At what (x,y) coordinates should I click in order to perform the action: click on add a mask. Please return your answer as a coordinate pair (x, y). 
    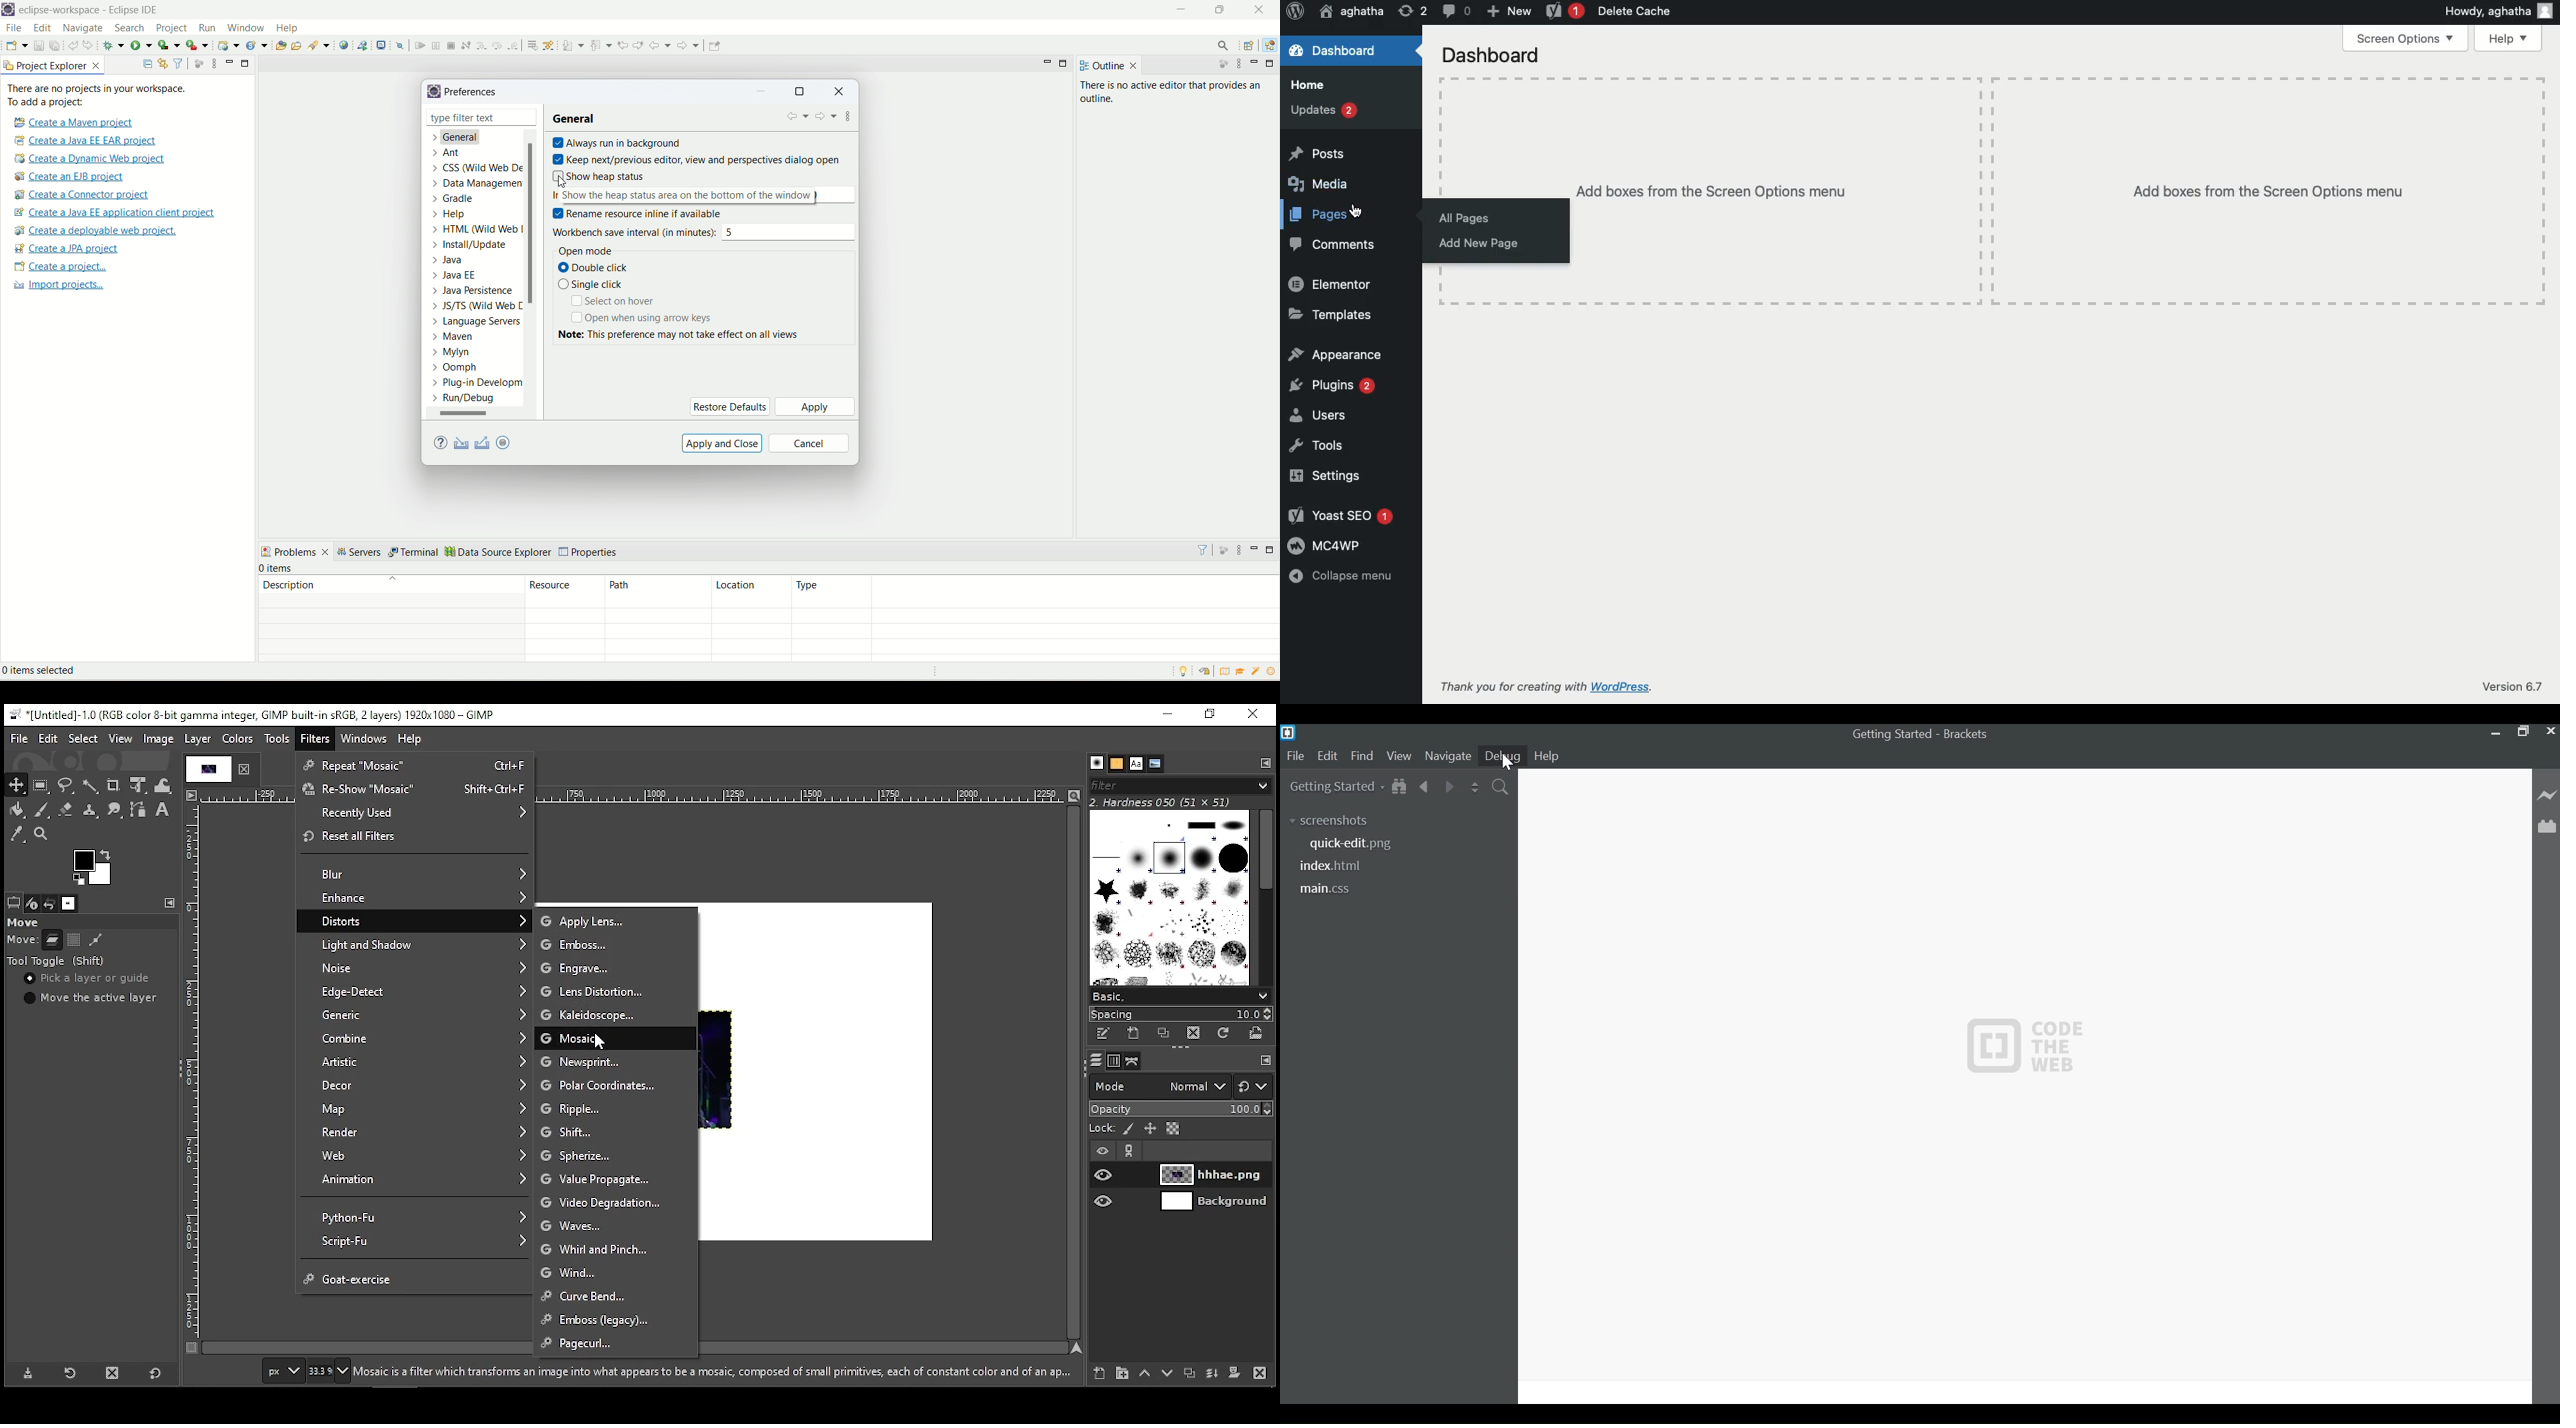
    Looking at the image, I should click on (1236, 1376).